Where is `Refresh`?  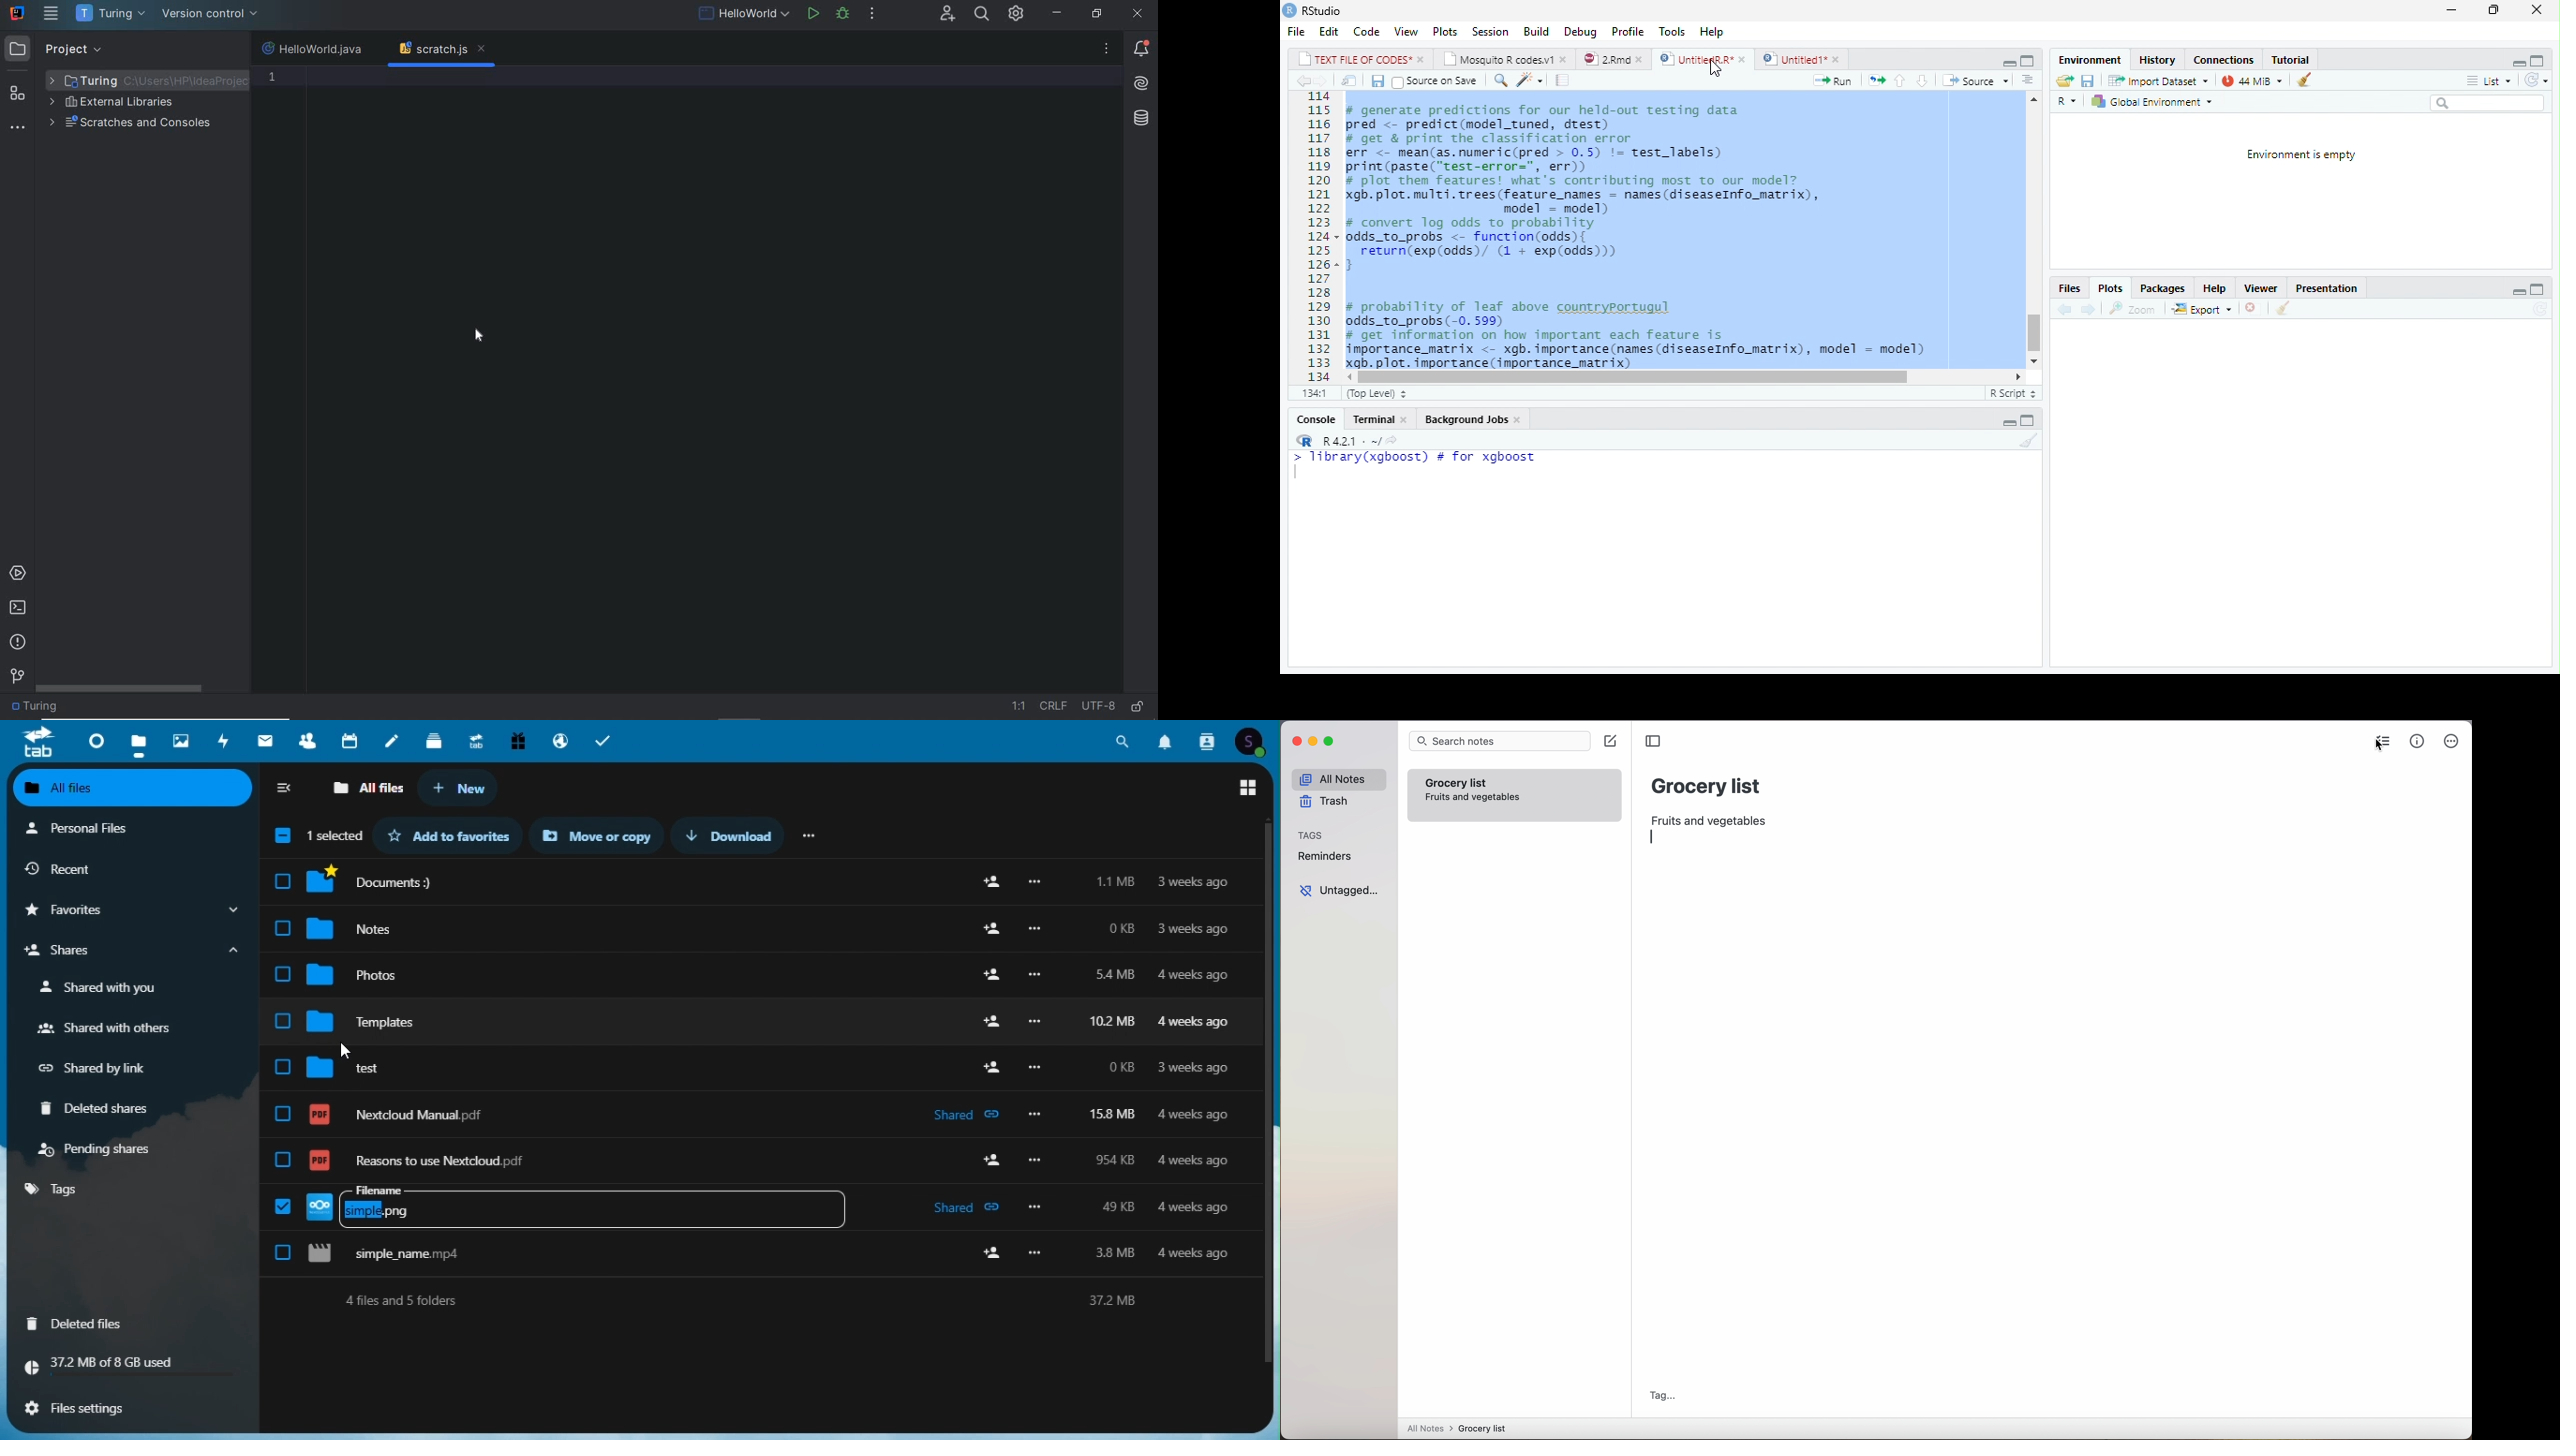
Refresh is located at coordinates (2536, 79).